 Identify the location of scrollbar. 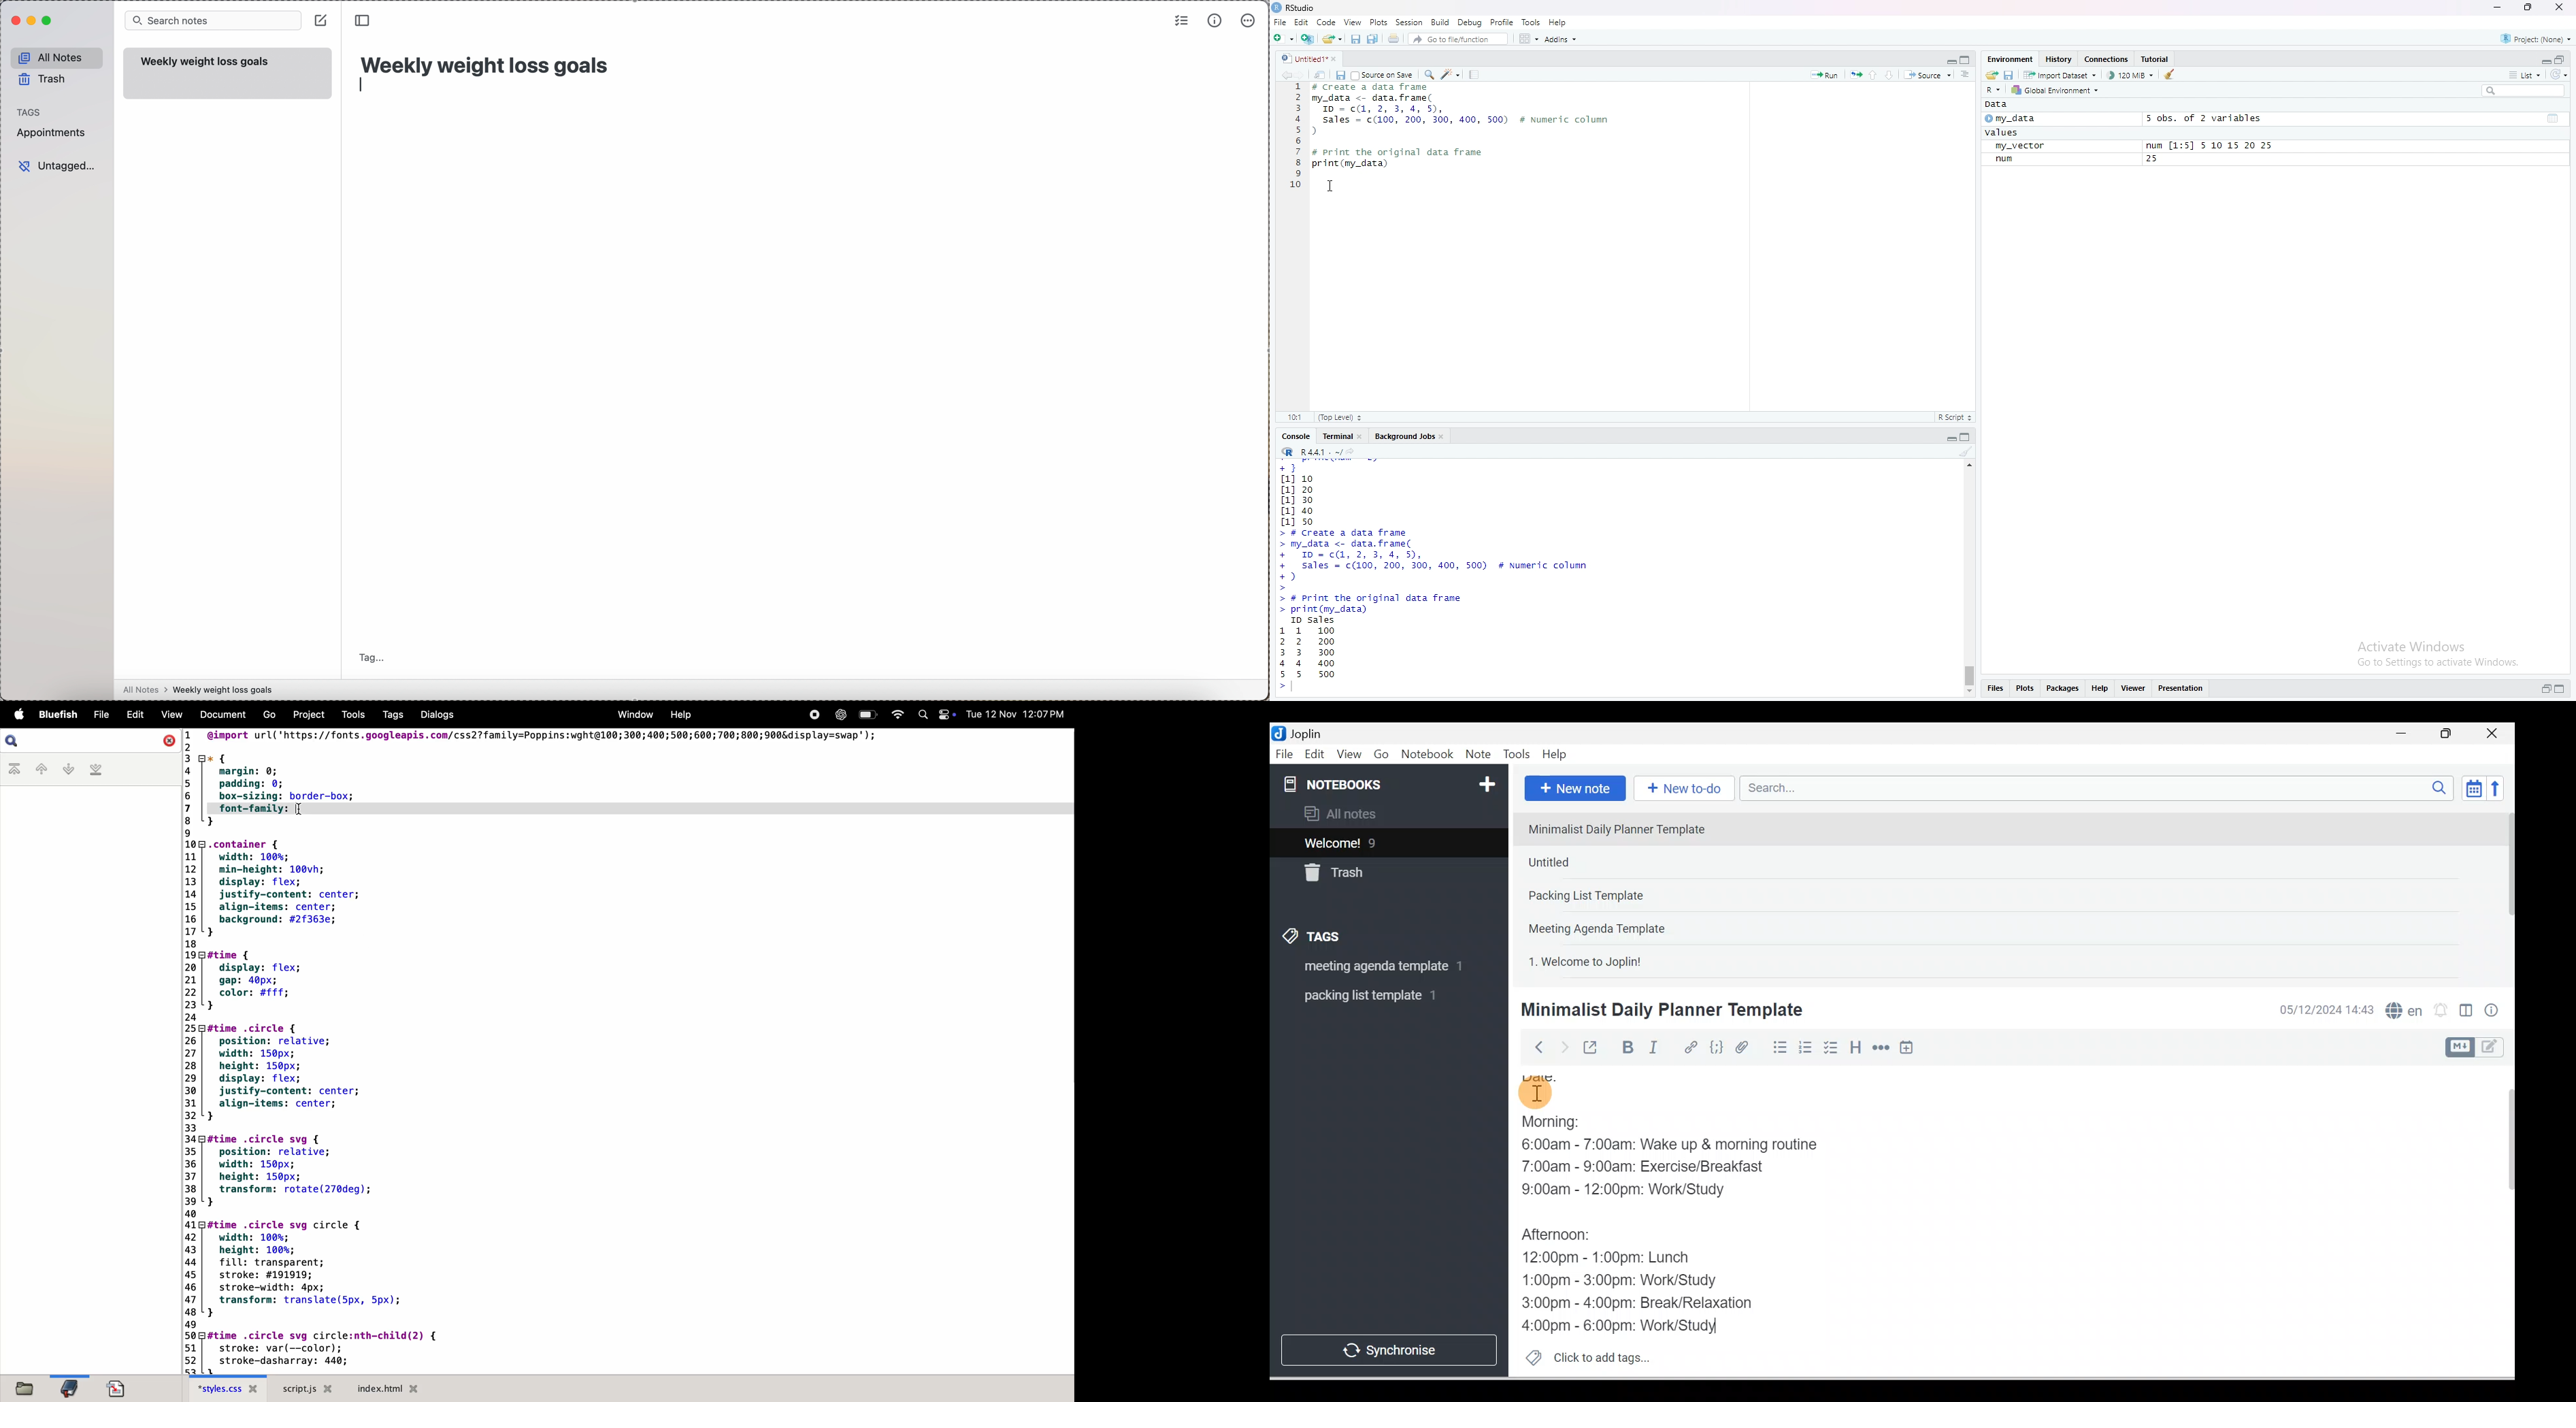
(1971, 585).